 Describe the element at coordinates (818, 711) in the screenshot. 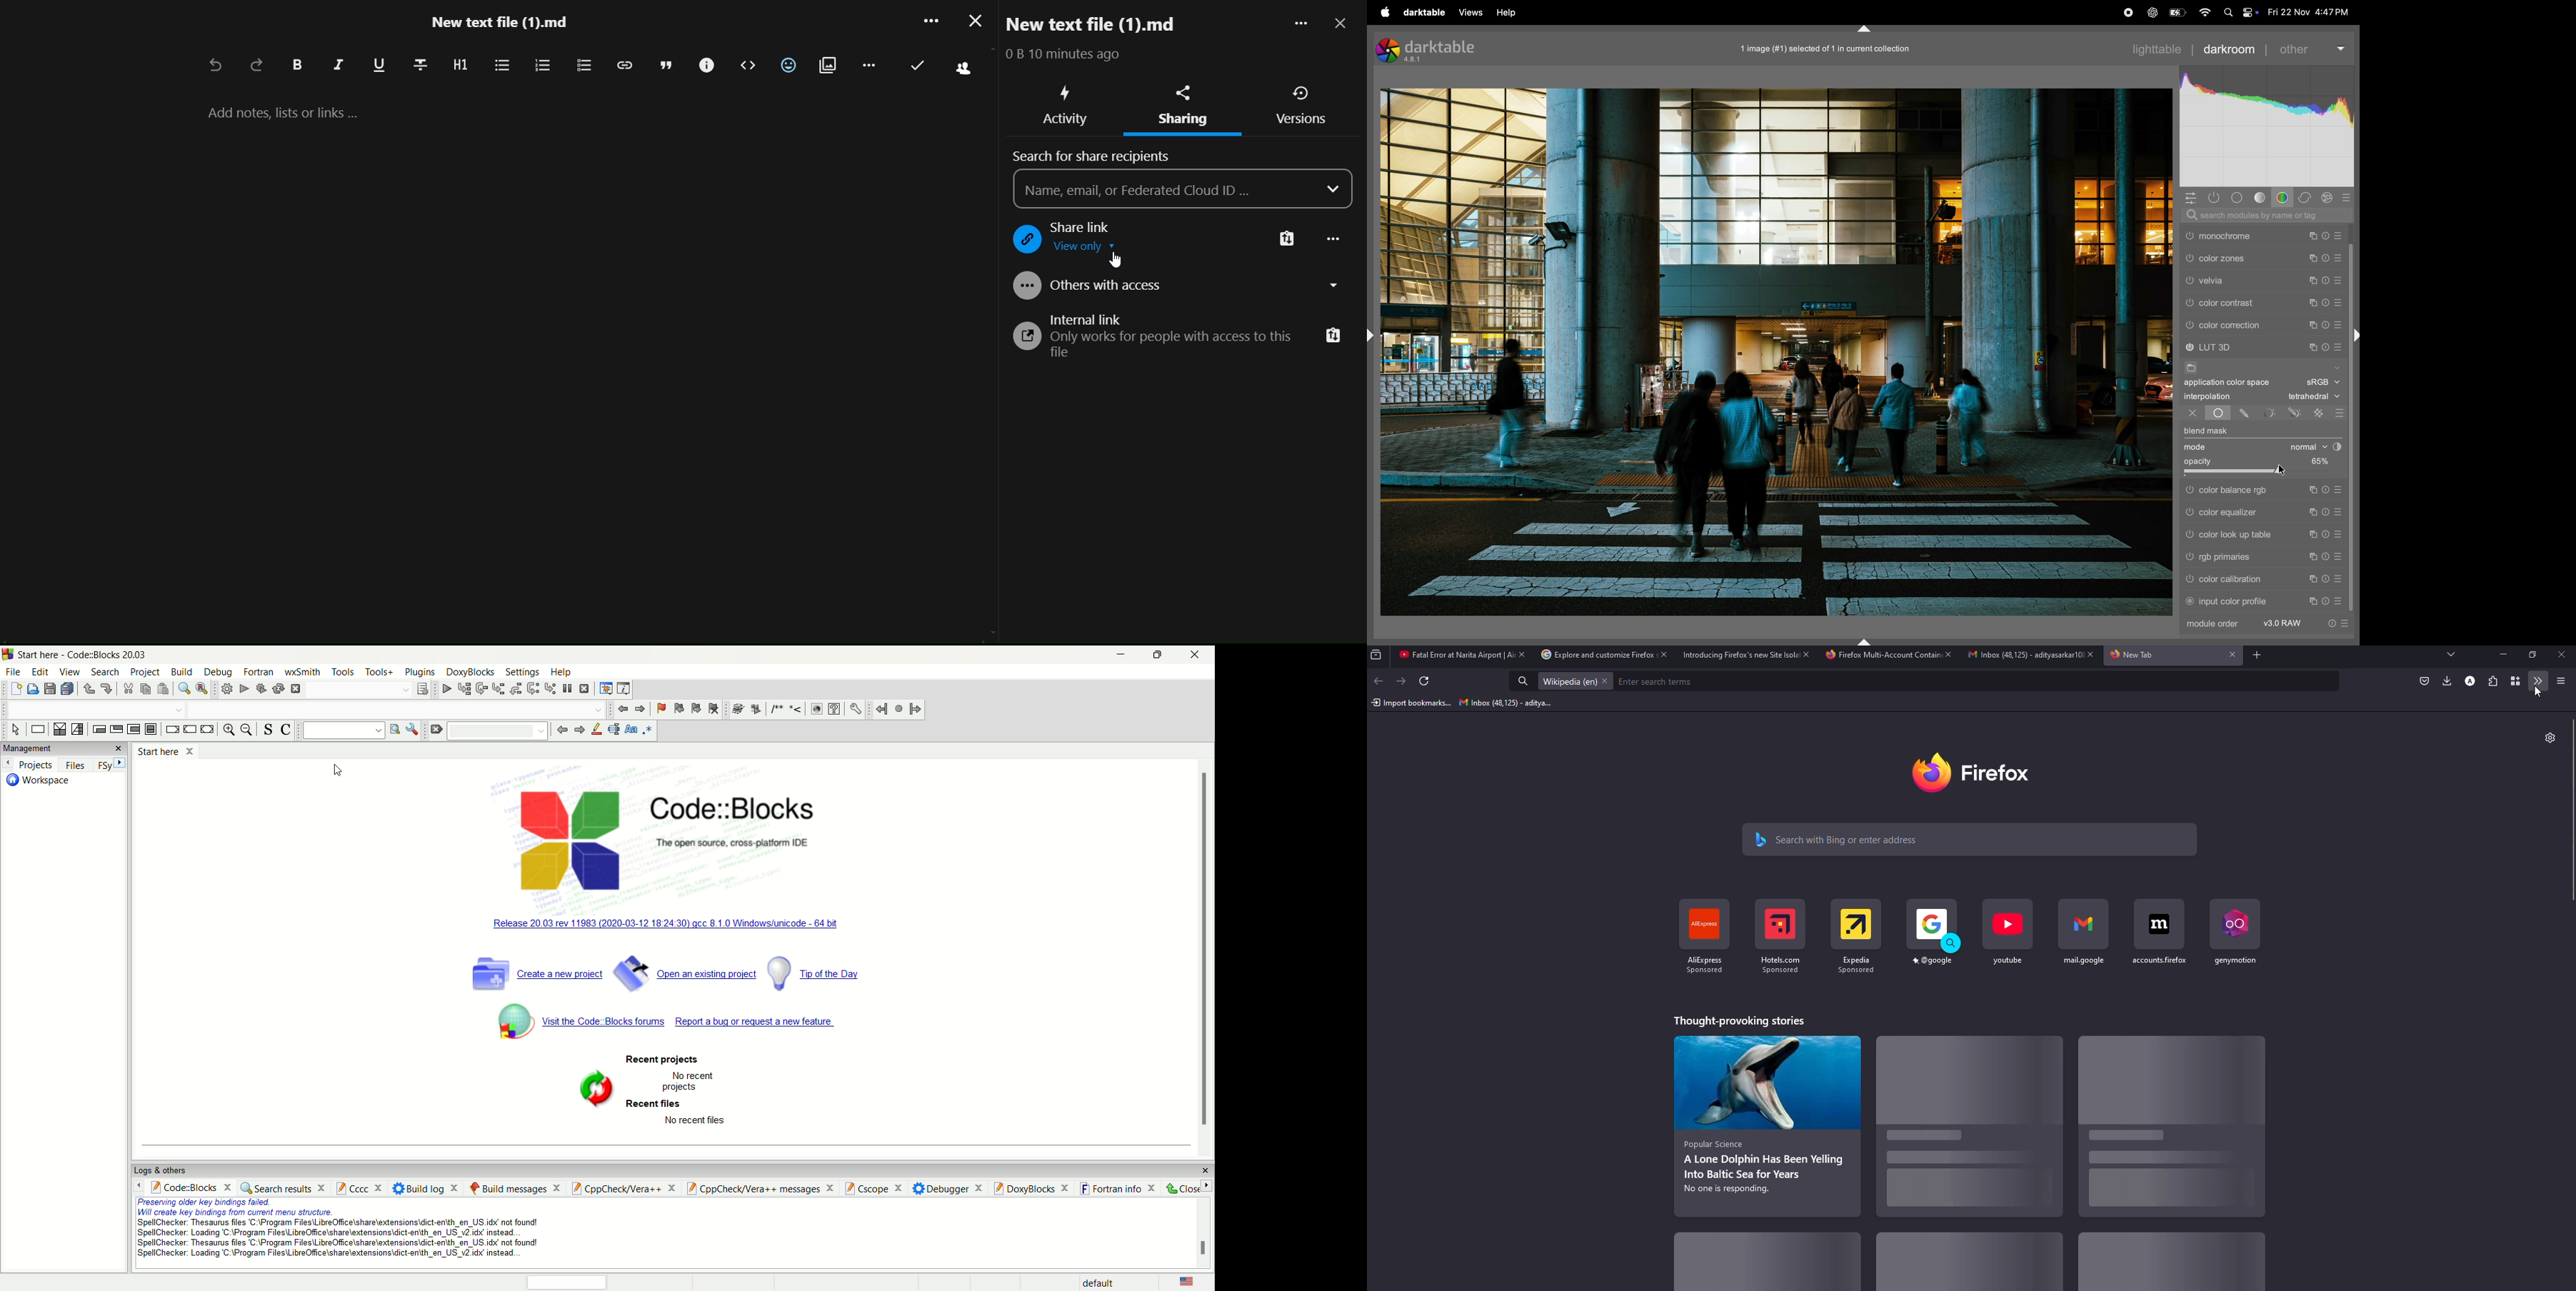

I see `web search` at that location.